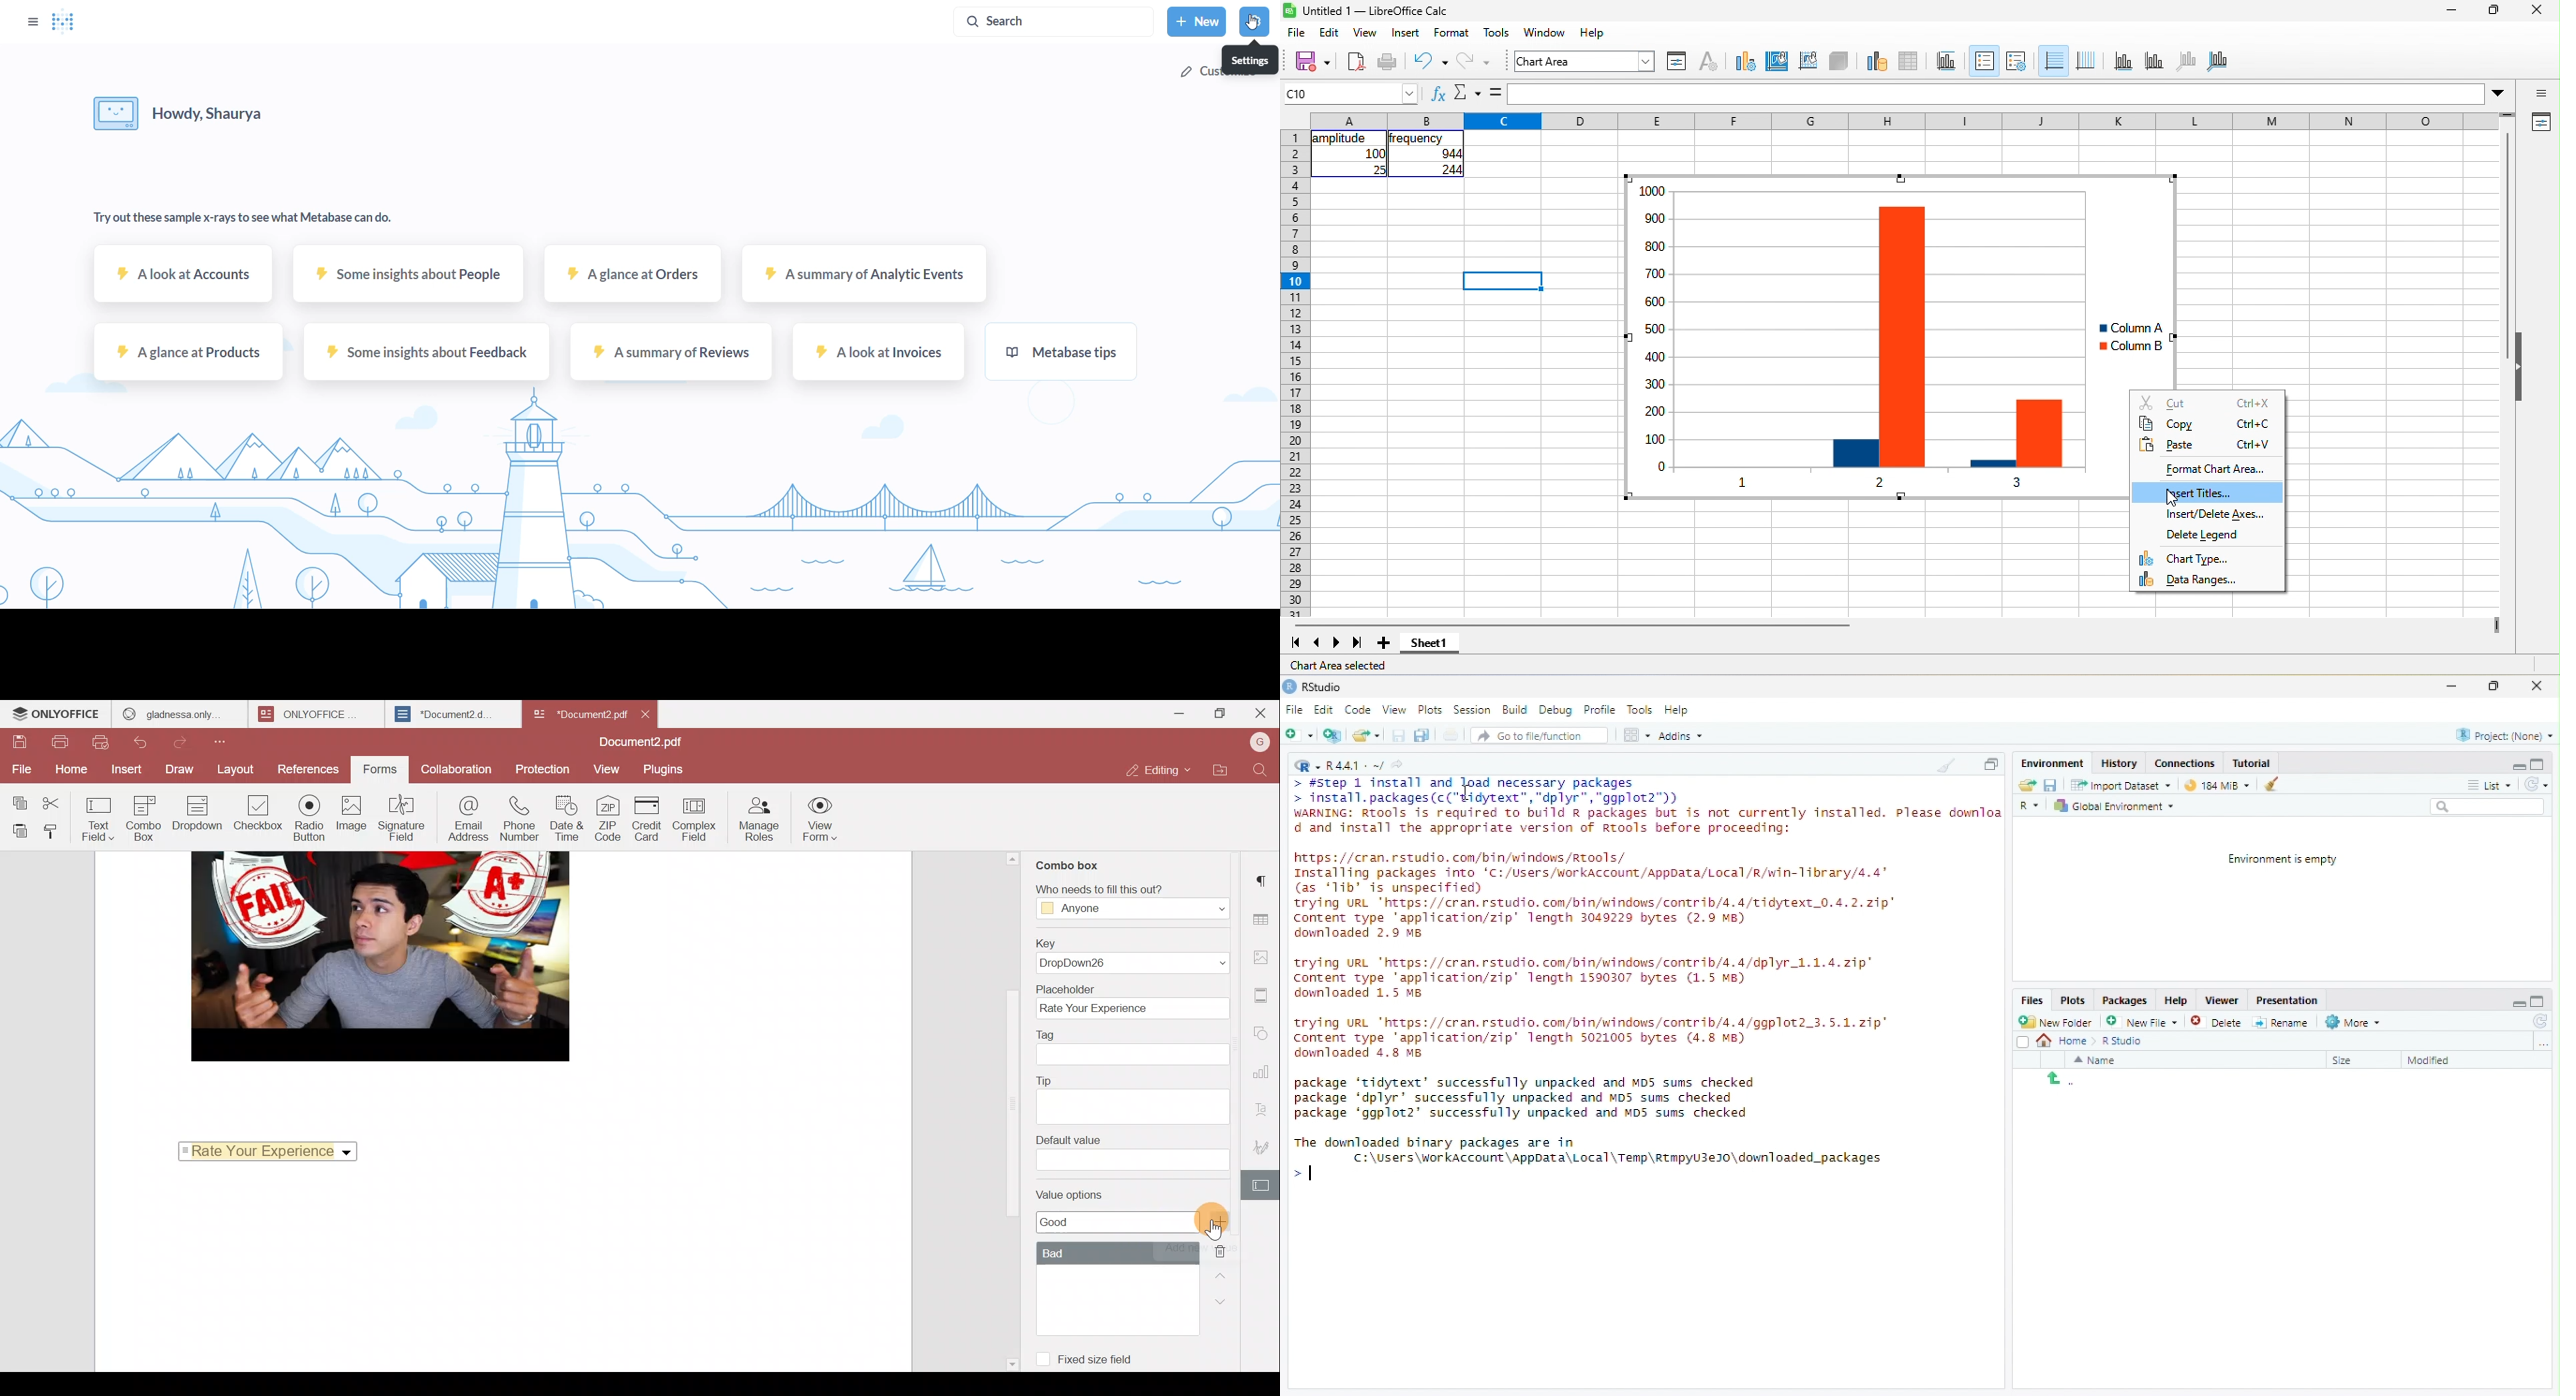  I want to click on Vertical slide bar, so click(2507, 246).